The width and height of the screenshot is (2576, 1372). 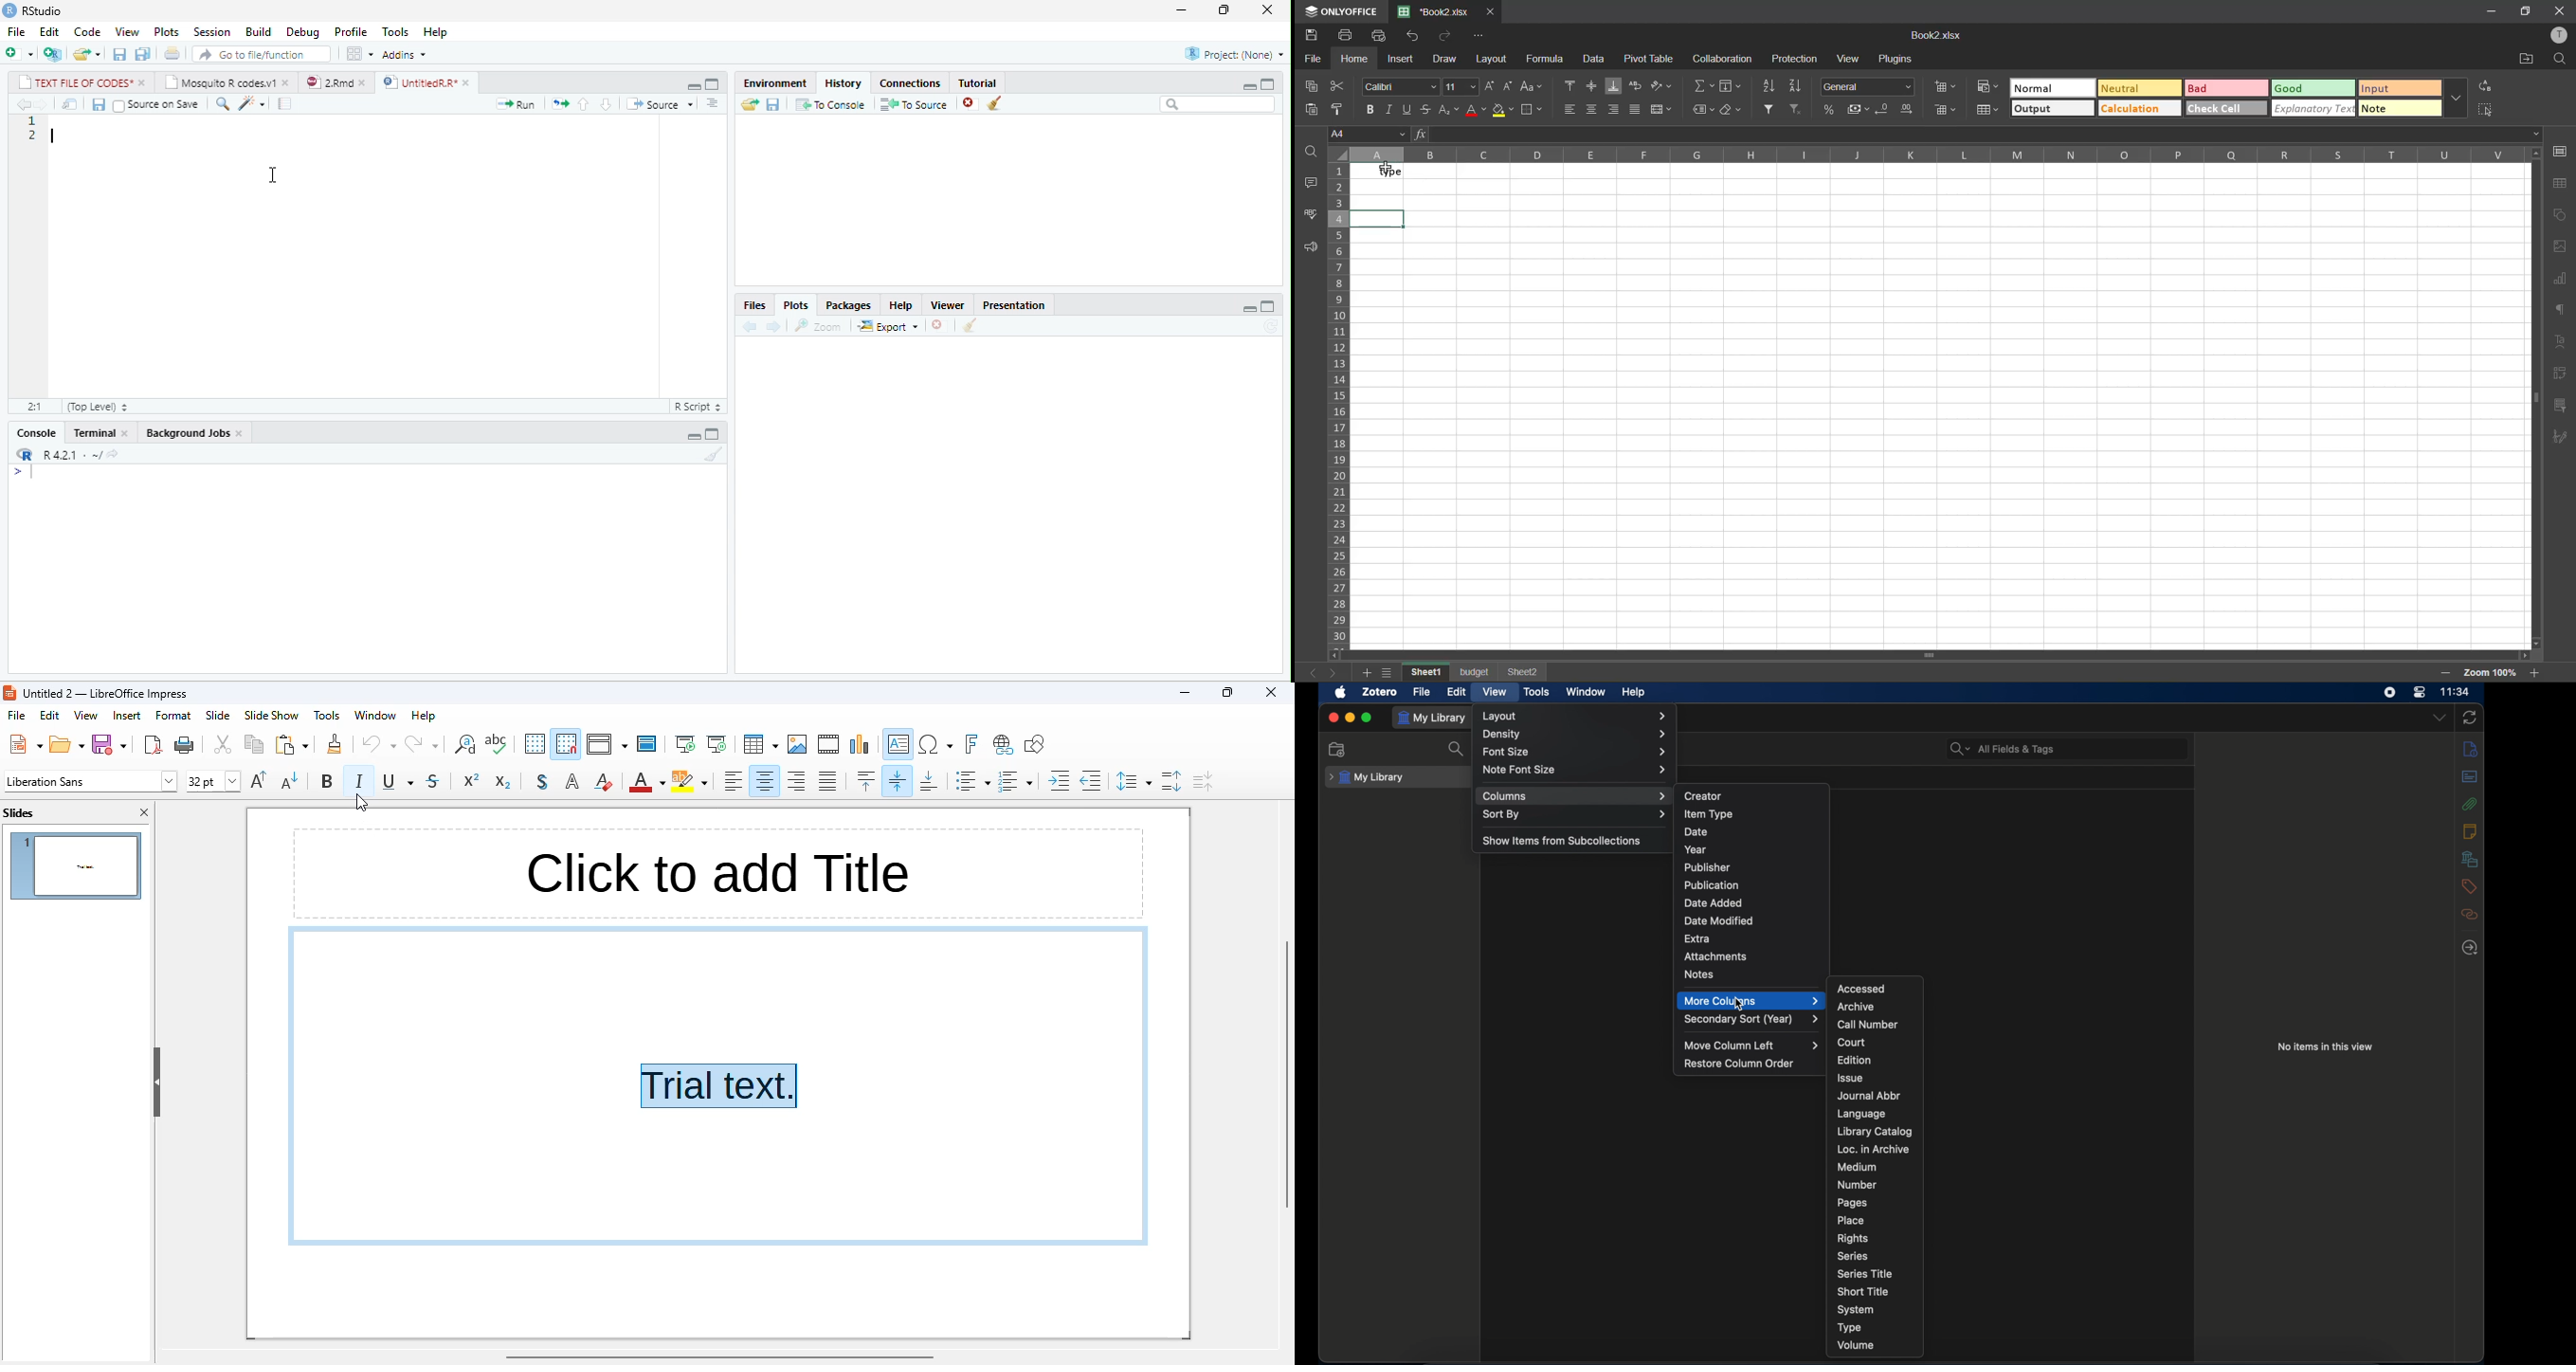 What do you see at coordinates (1593, 85) in the screenshot?
I see `align middle` at bounding box center [1593, 85].